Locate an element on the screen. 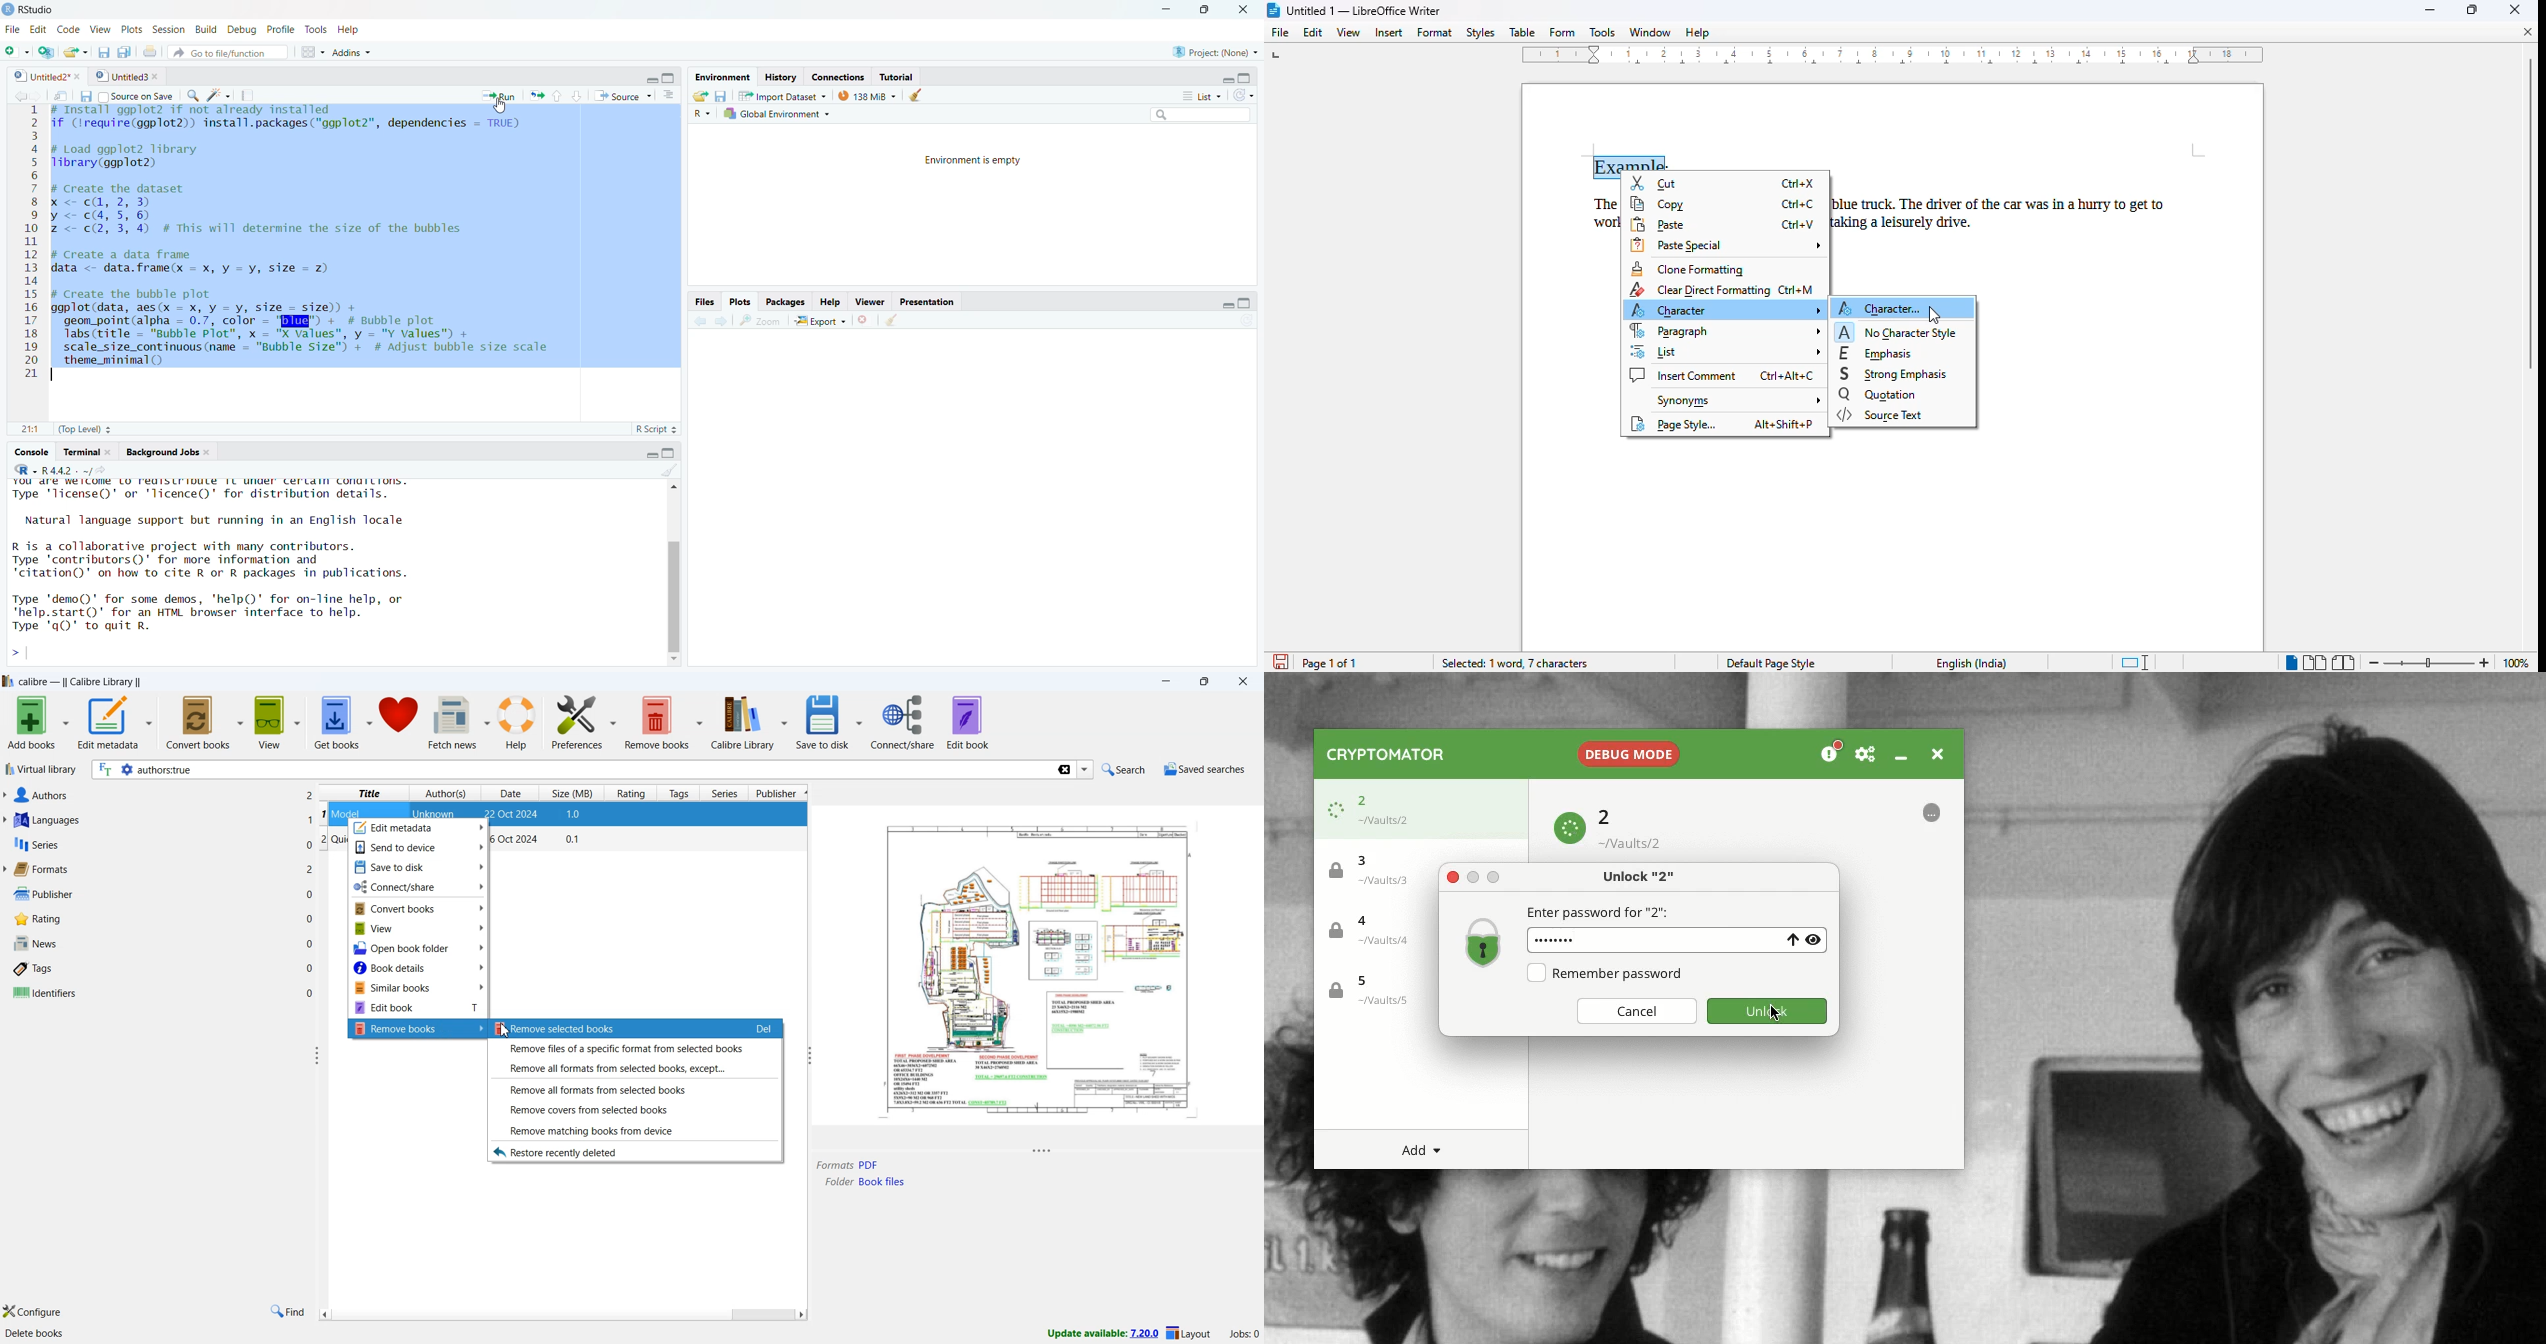 Image resolution: width=2548 pixels, height=1344 pixels. Model.pdf format is located at coordinates (848, 1165).